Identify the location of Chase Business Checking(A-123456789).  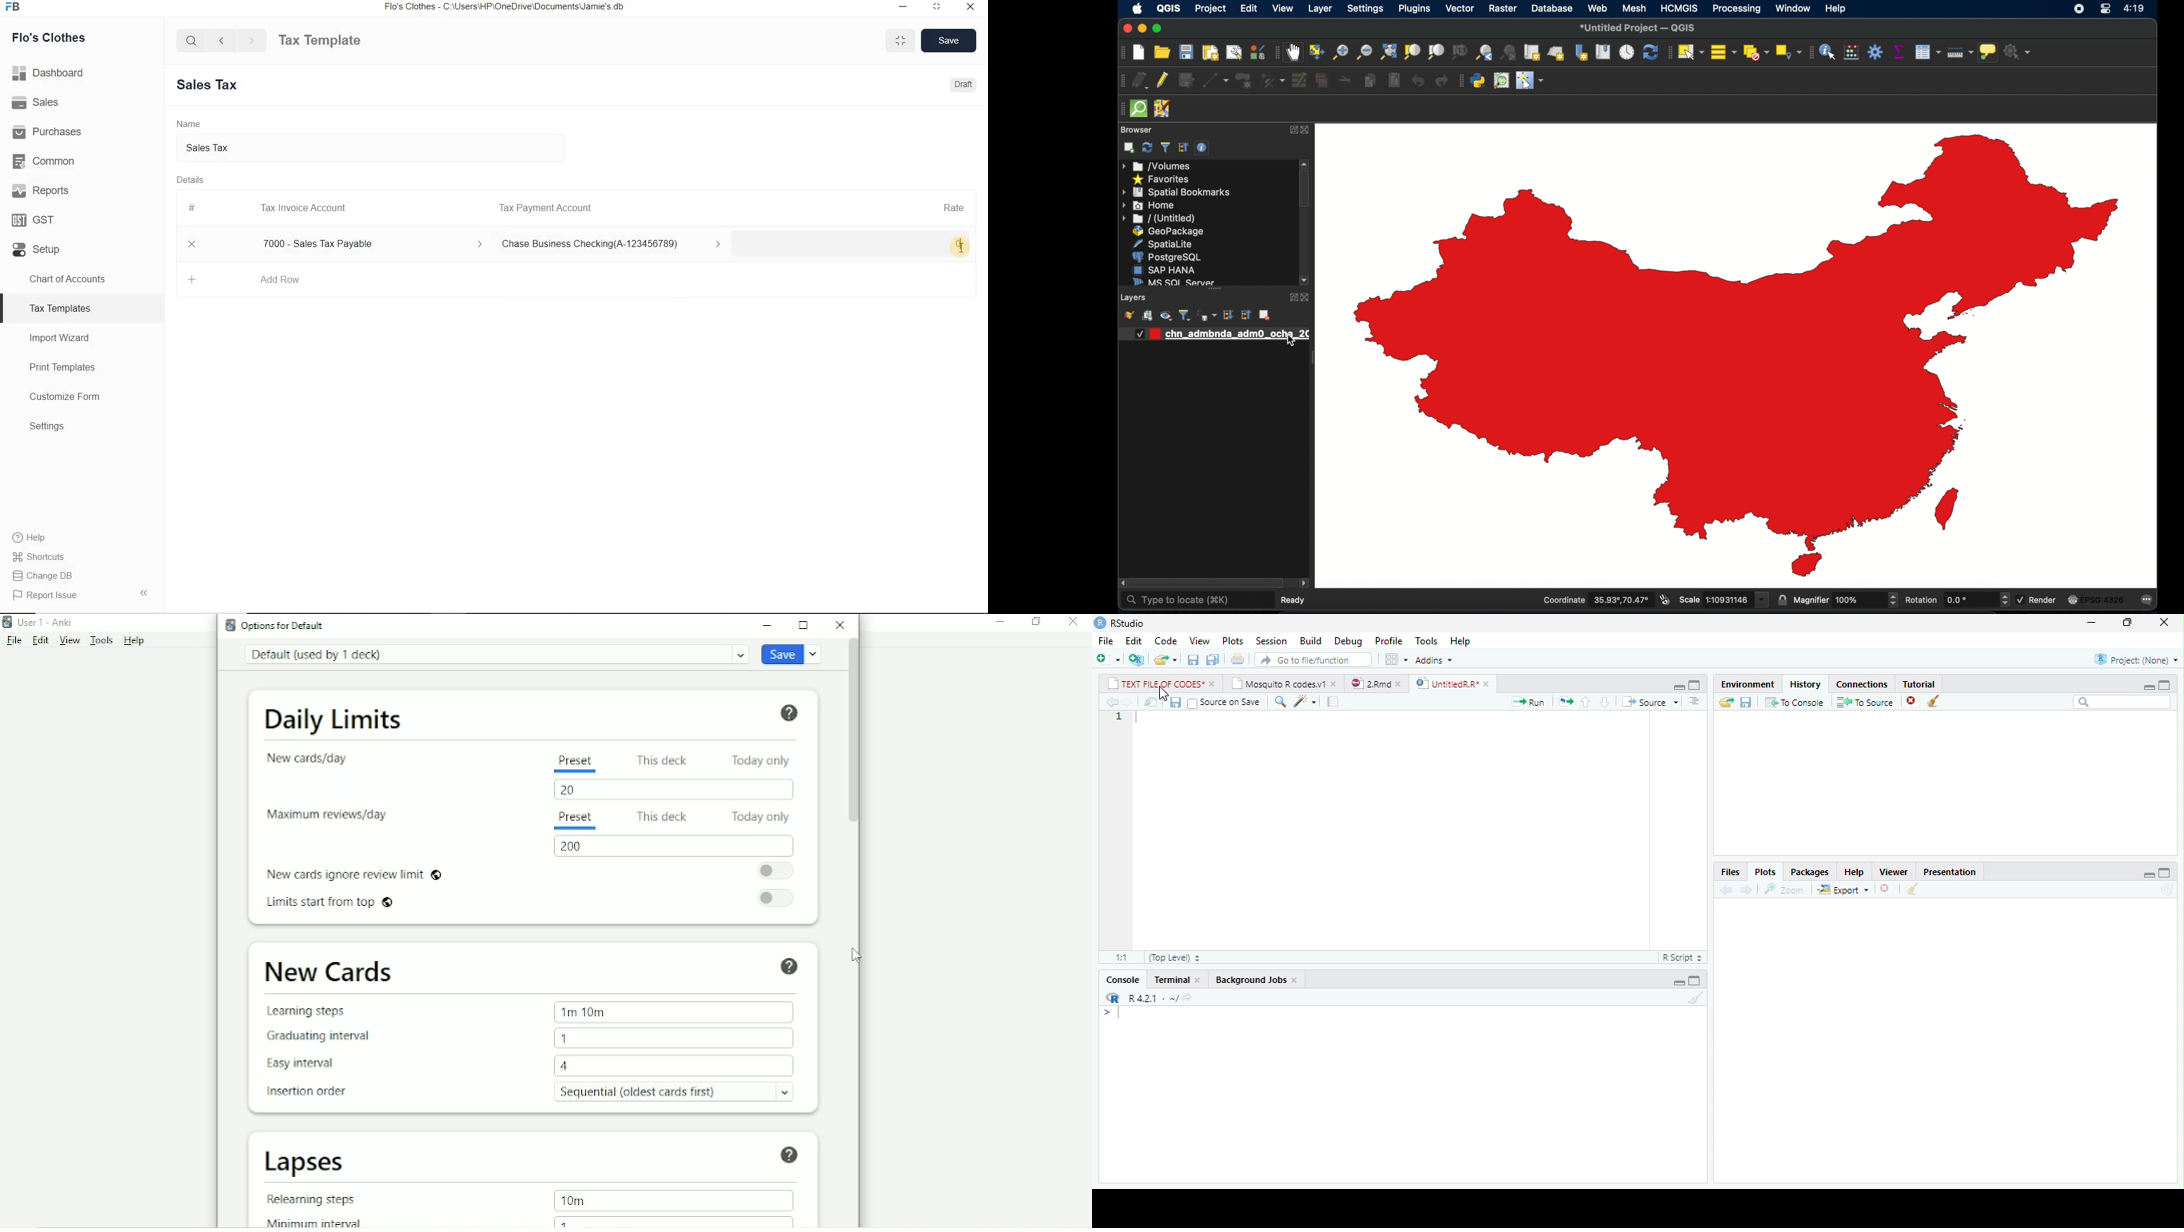
(614, 245).